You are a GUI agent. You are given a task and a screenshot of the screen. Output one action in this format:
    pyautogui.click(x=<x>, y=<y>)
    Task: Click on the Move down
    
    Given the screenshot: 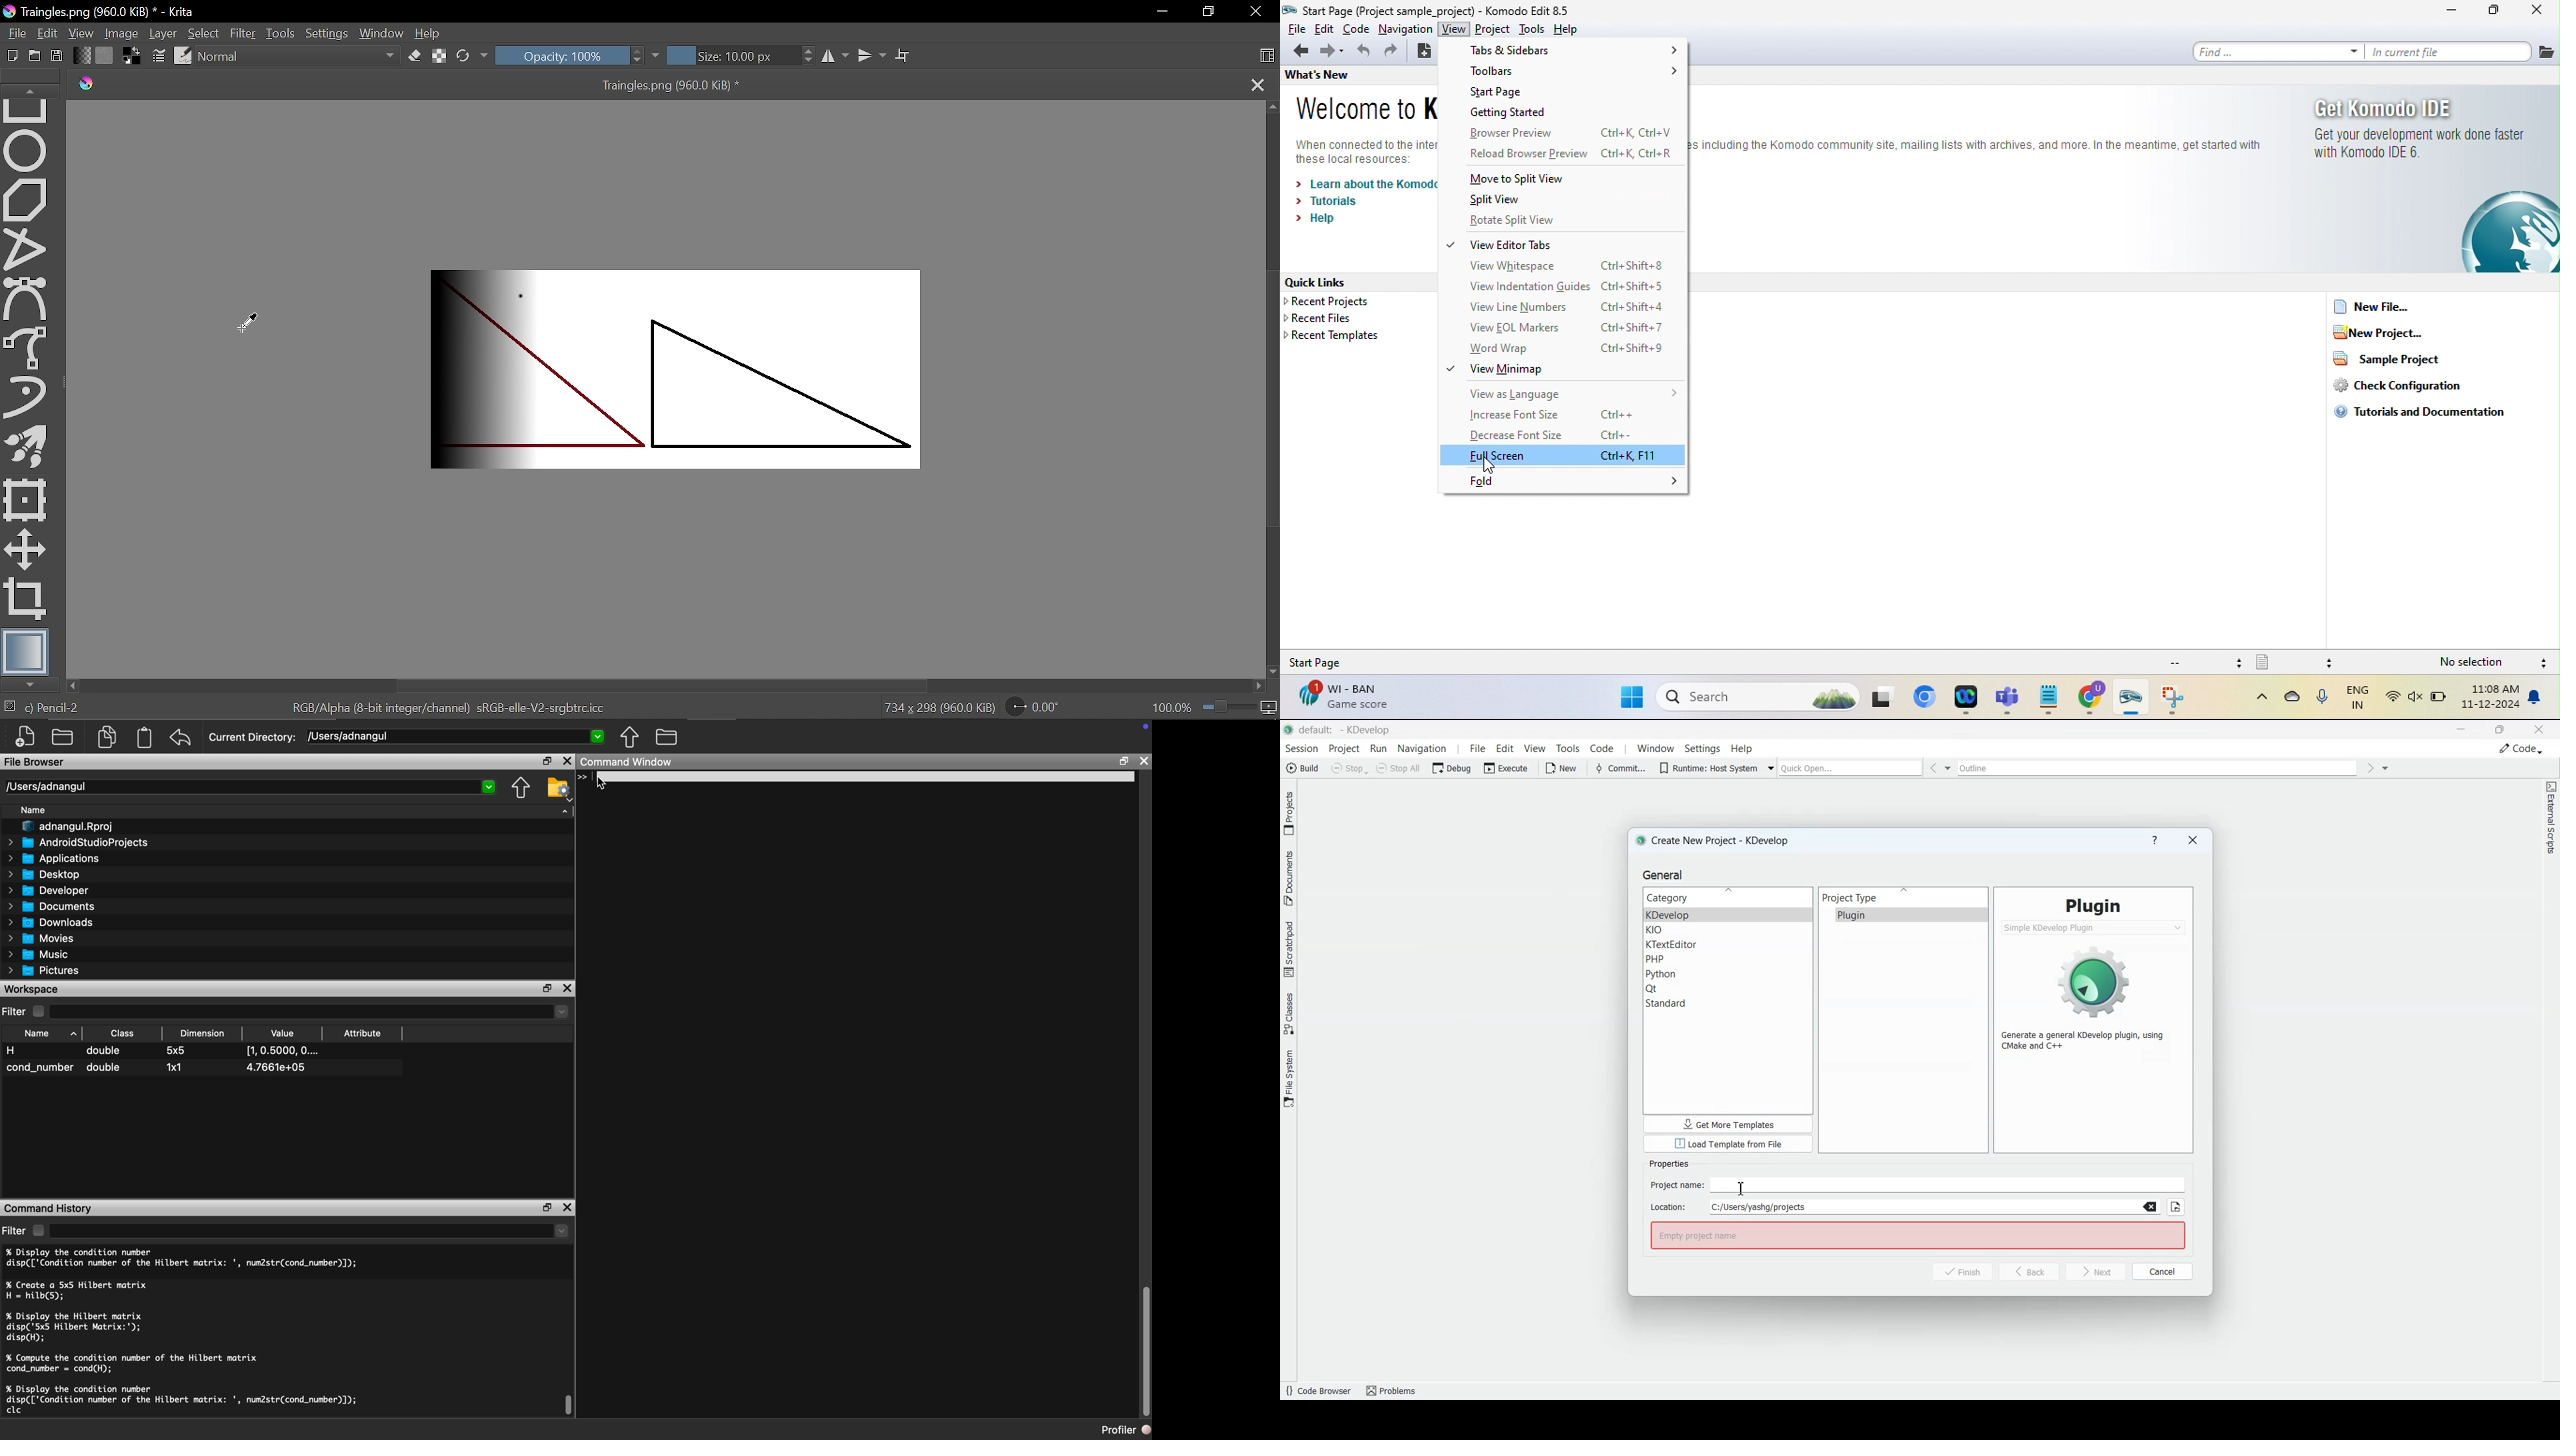 What is the action you would take?
    pyautogui.click(x=1271, y=669)
    